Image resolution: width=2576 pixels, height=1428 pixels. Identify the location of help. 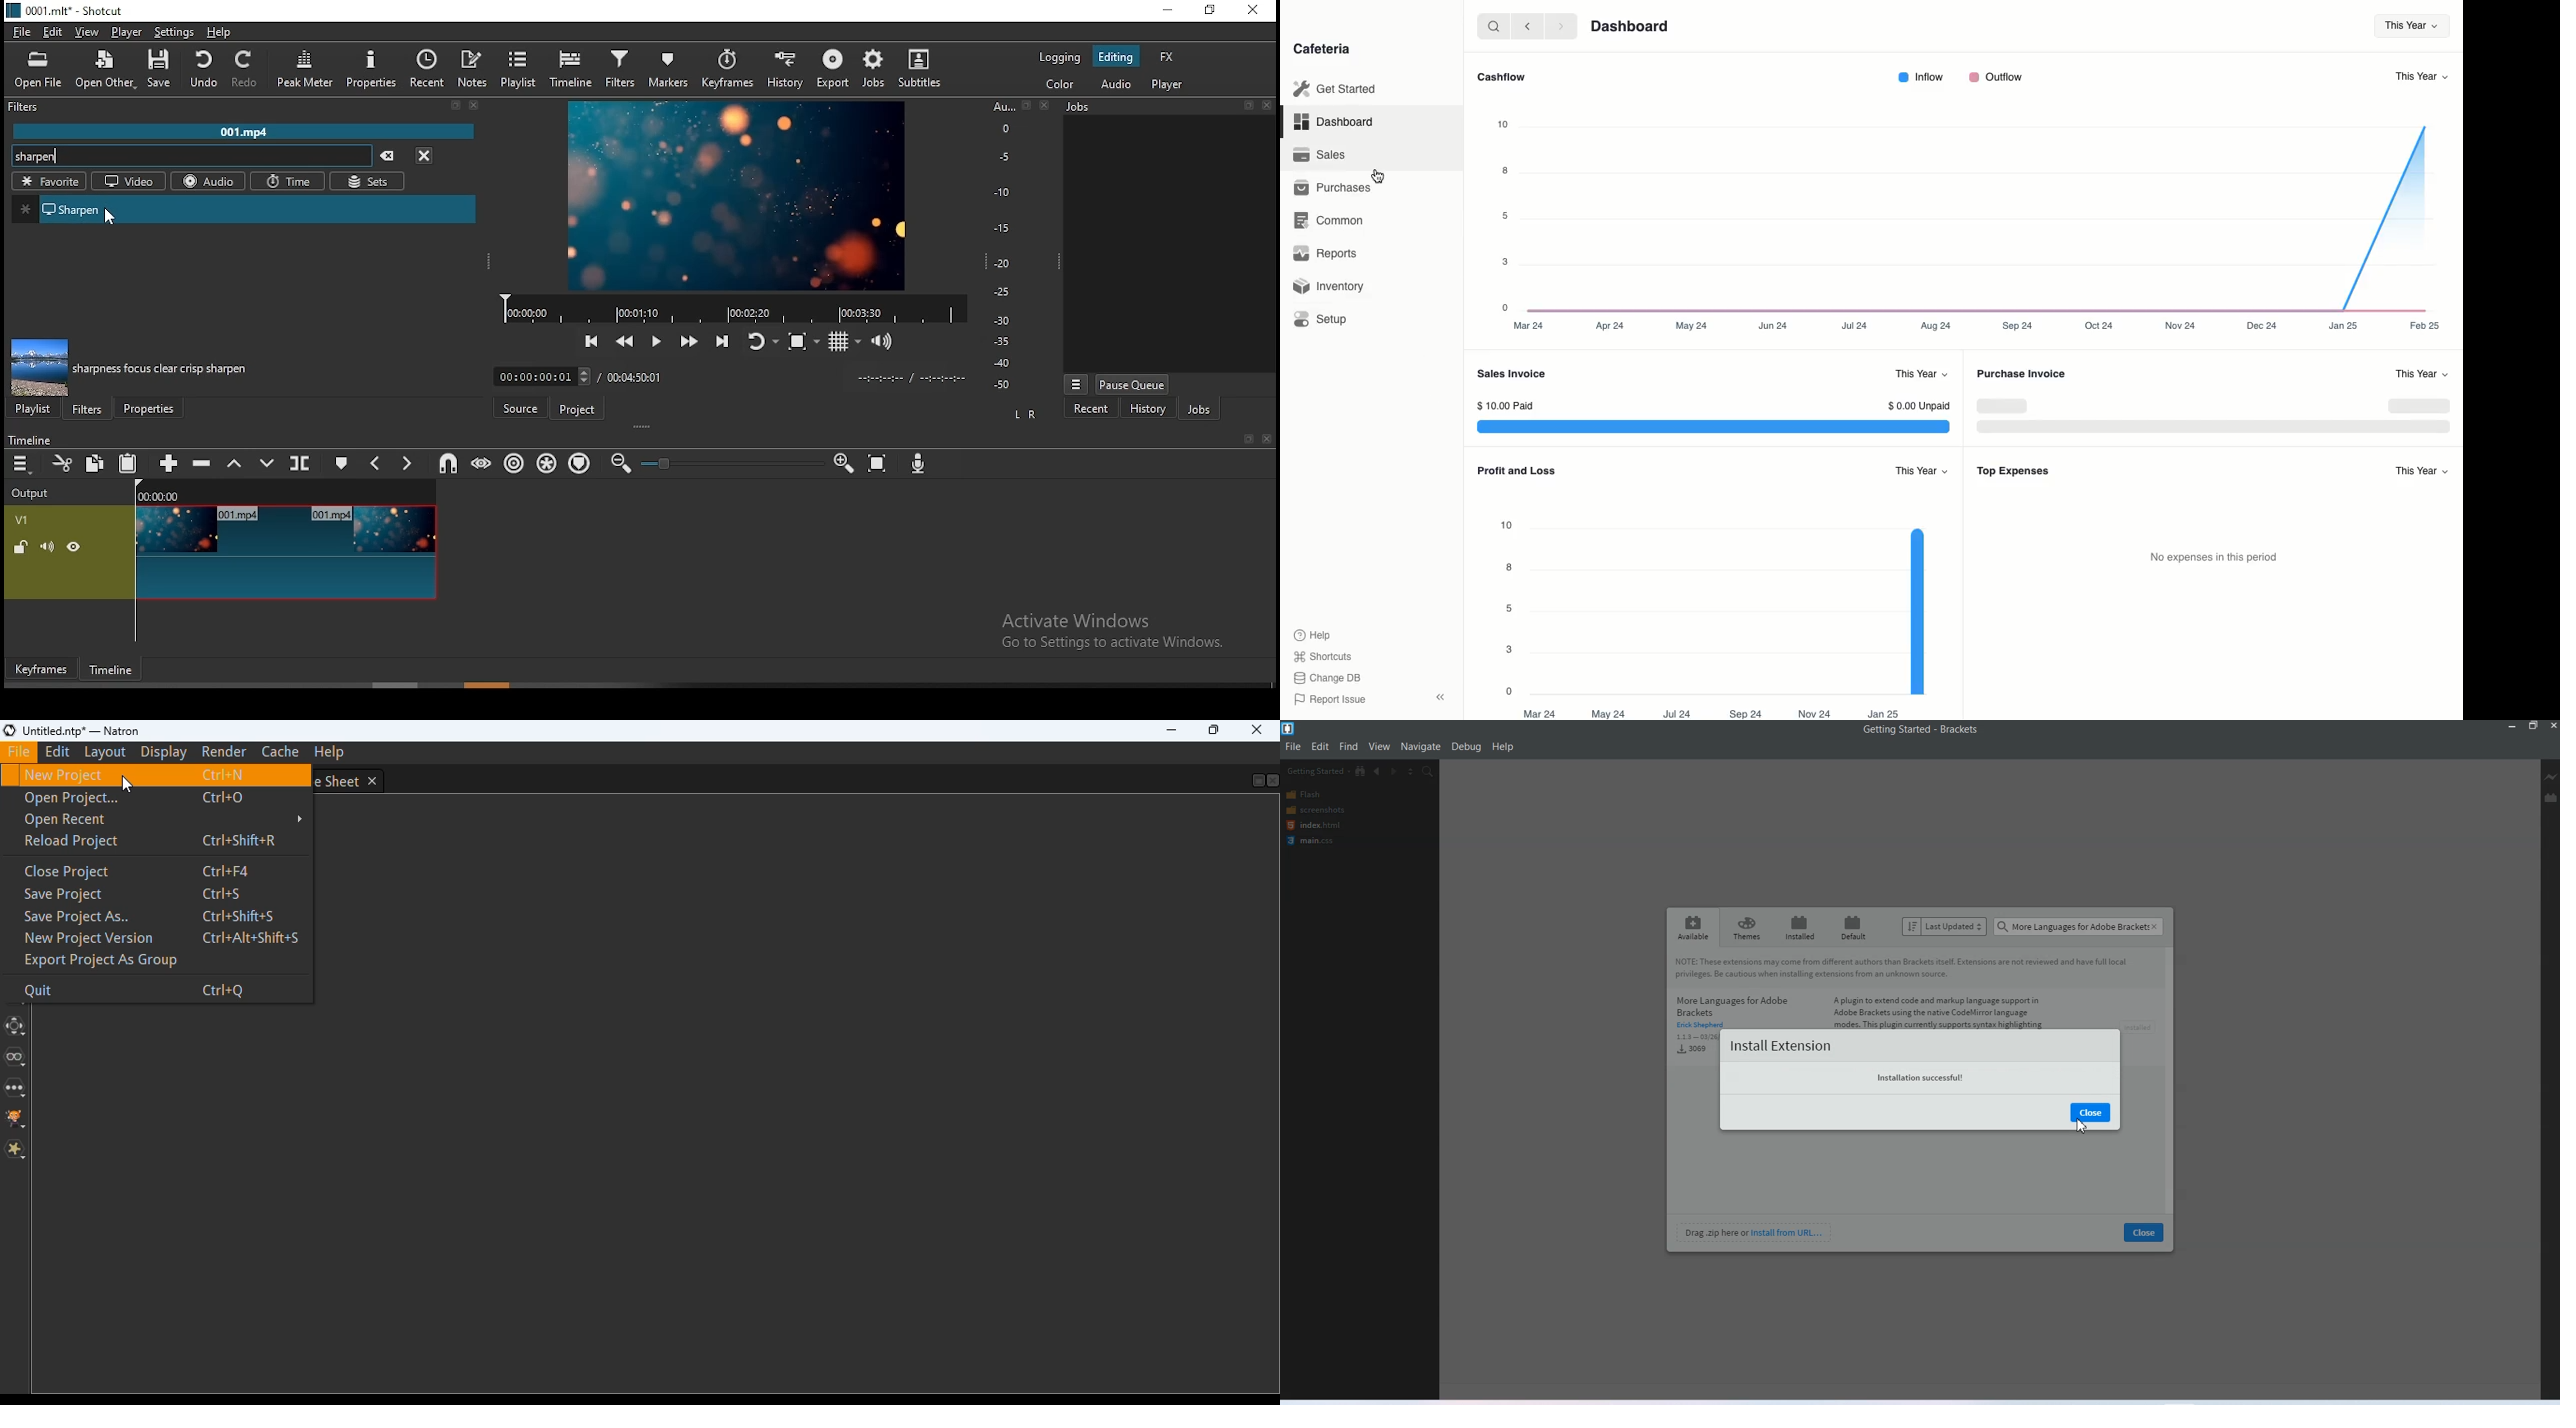
(224, 32).